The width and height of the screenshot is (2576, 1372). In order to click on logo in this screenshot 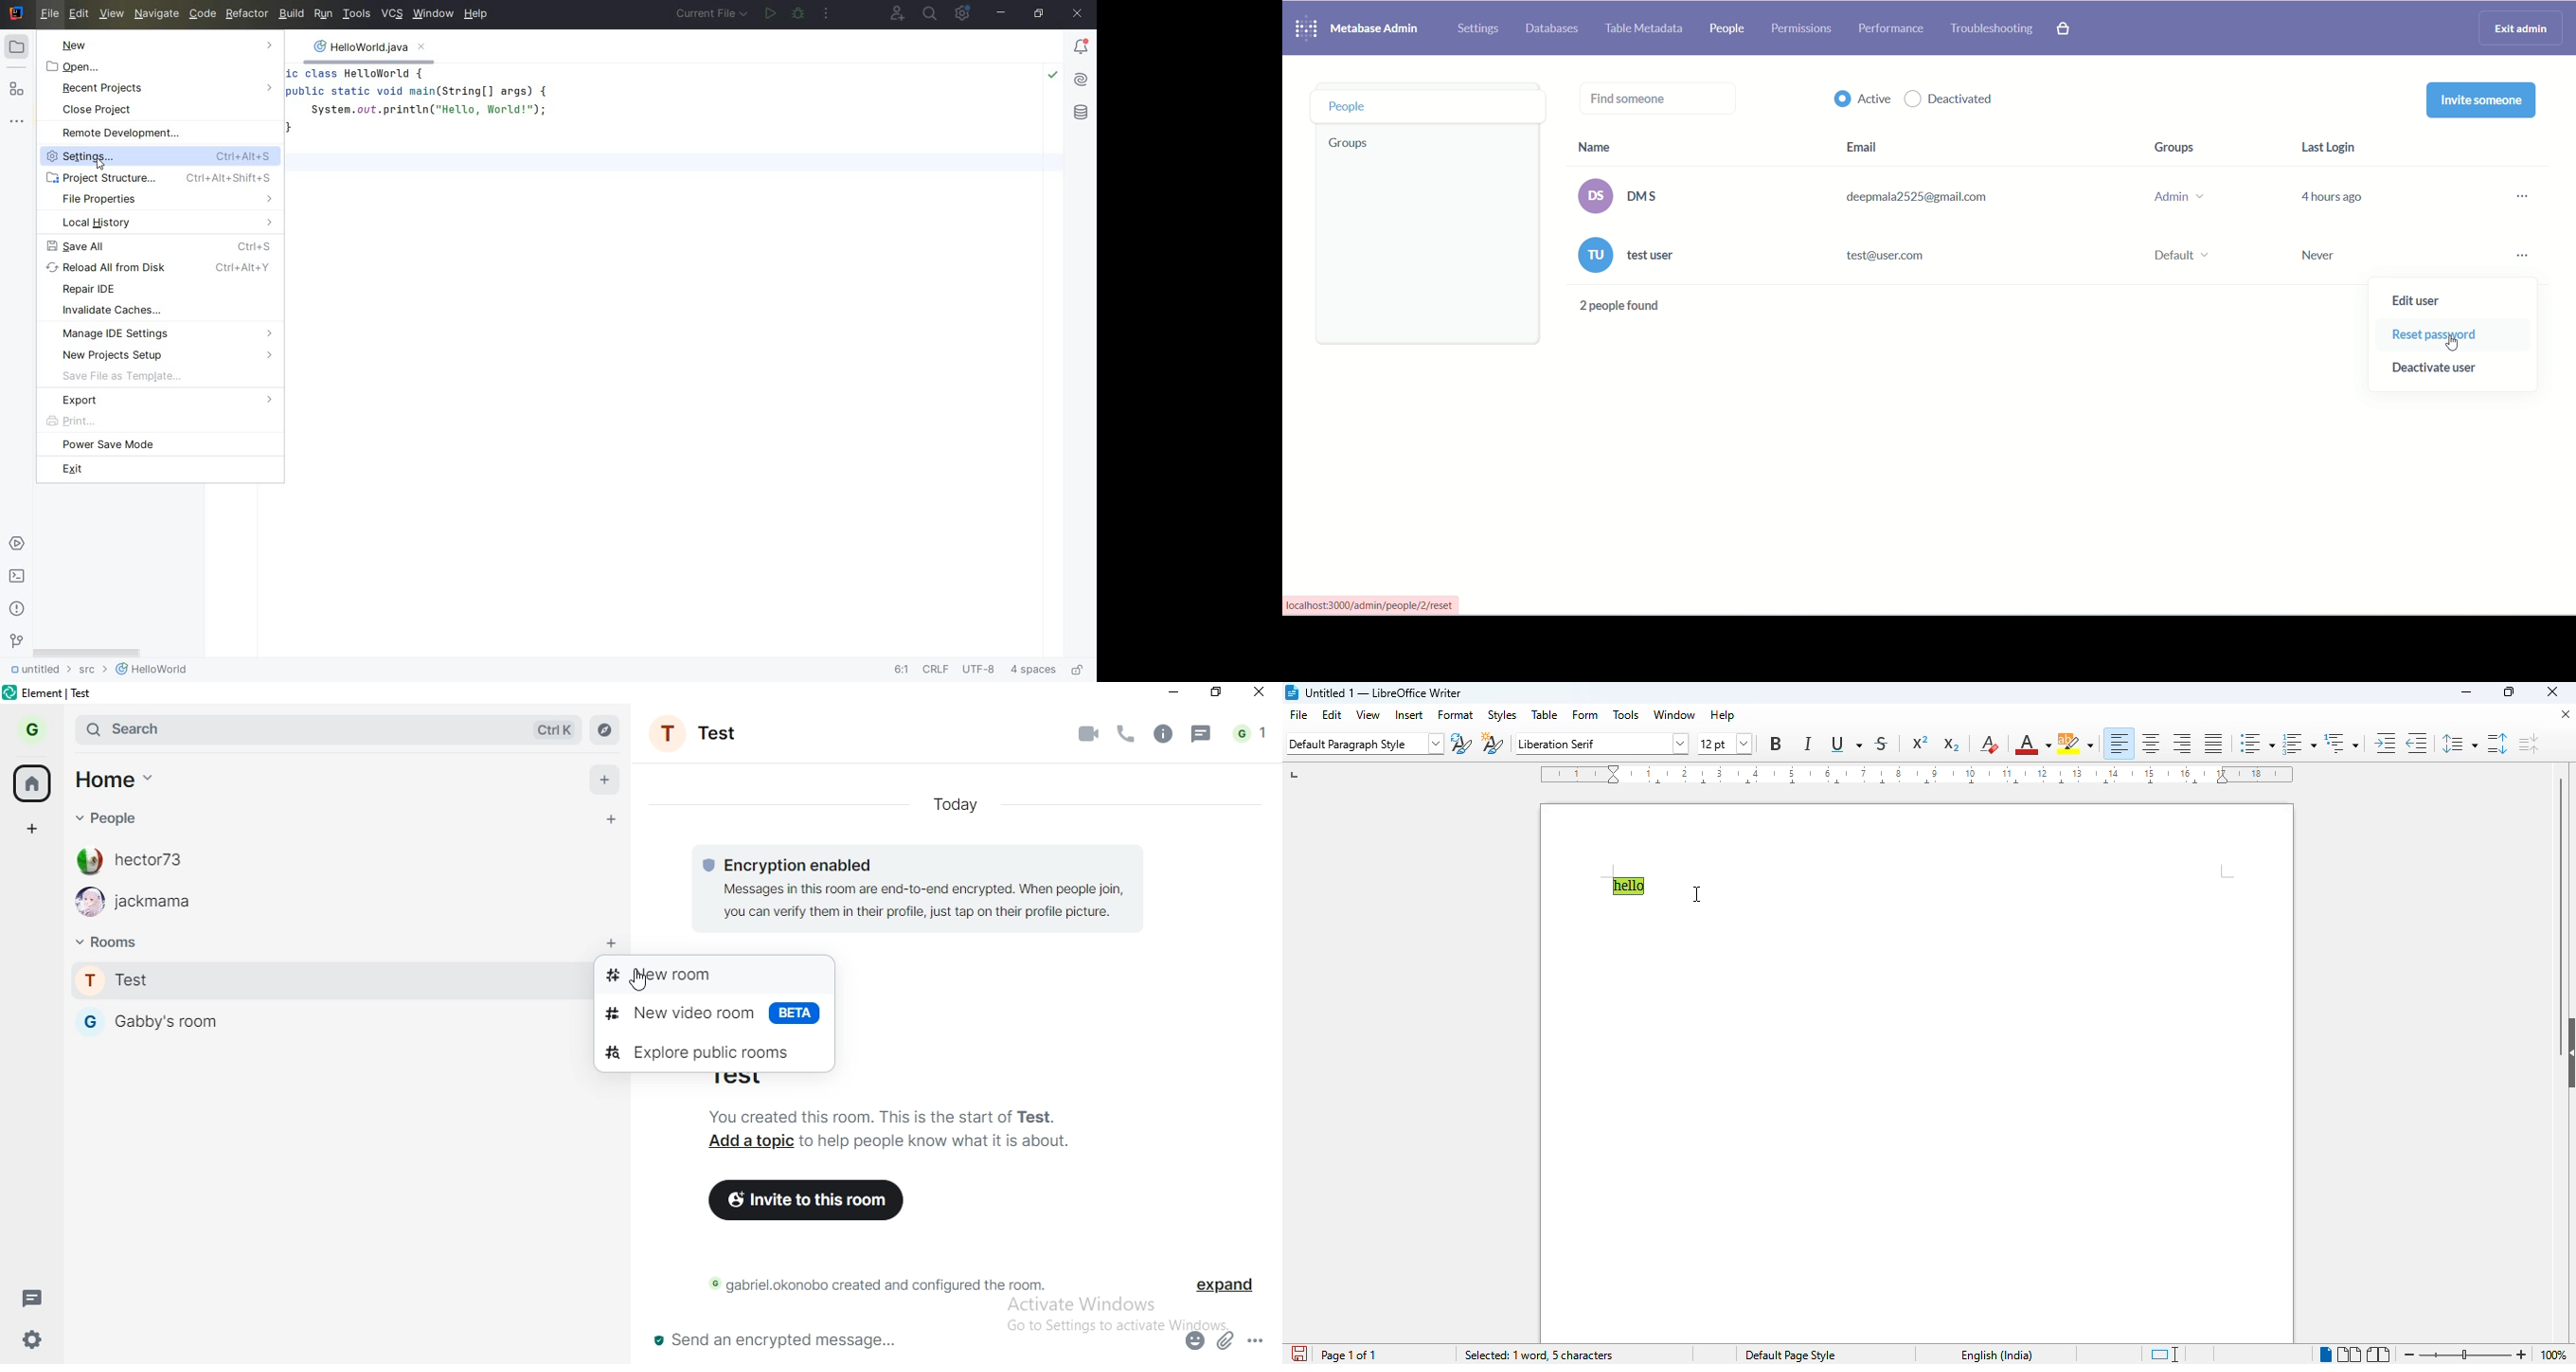, I will do `click(1306, 28)`.